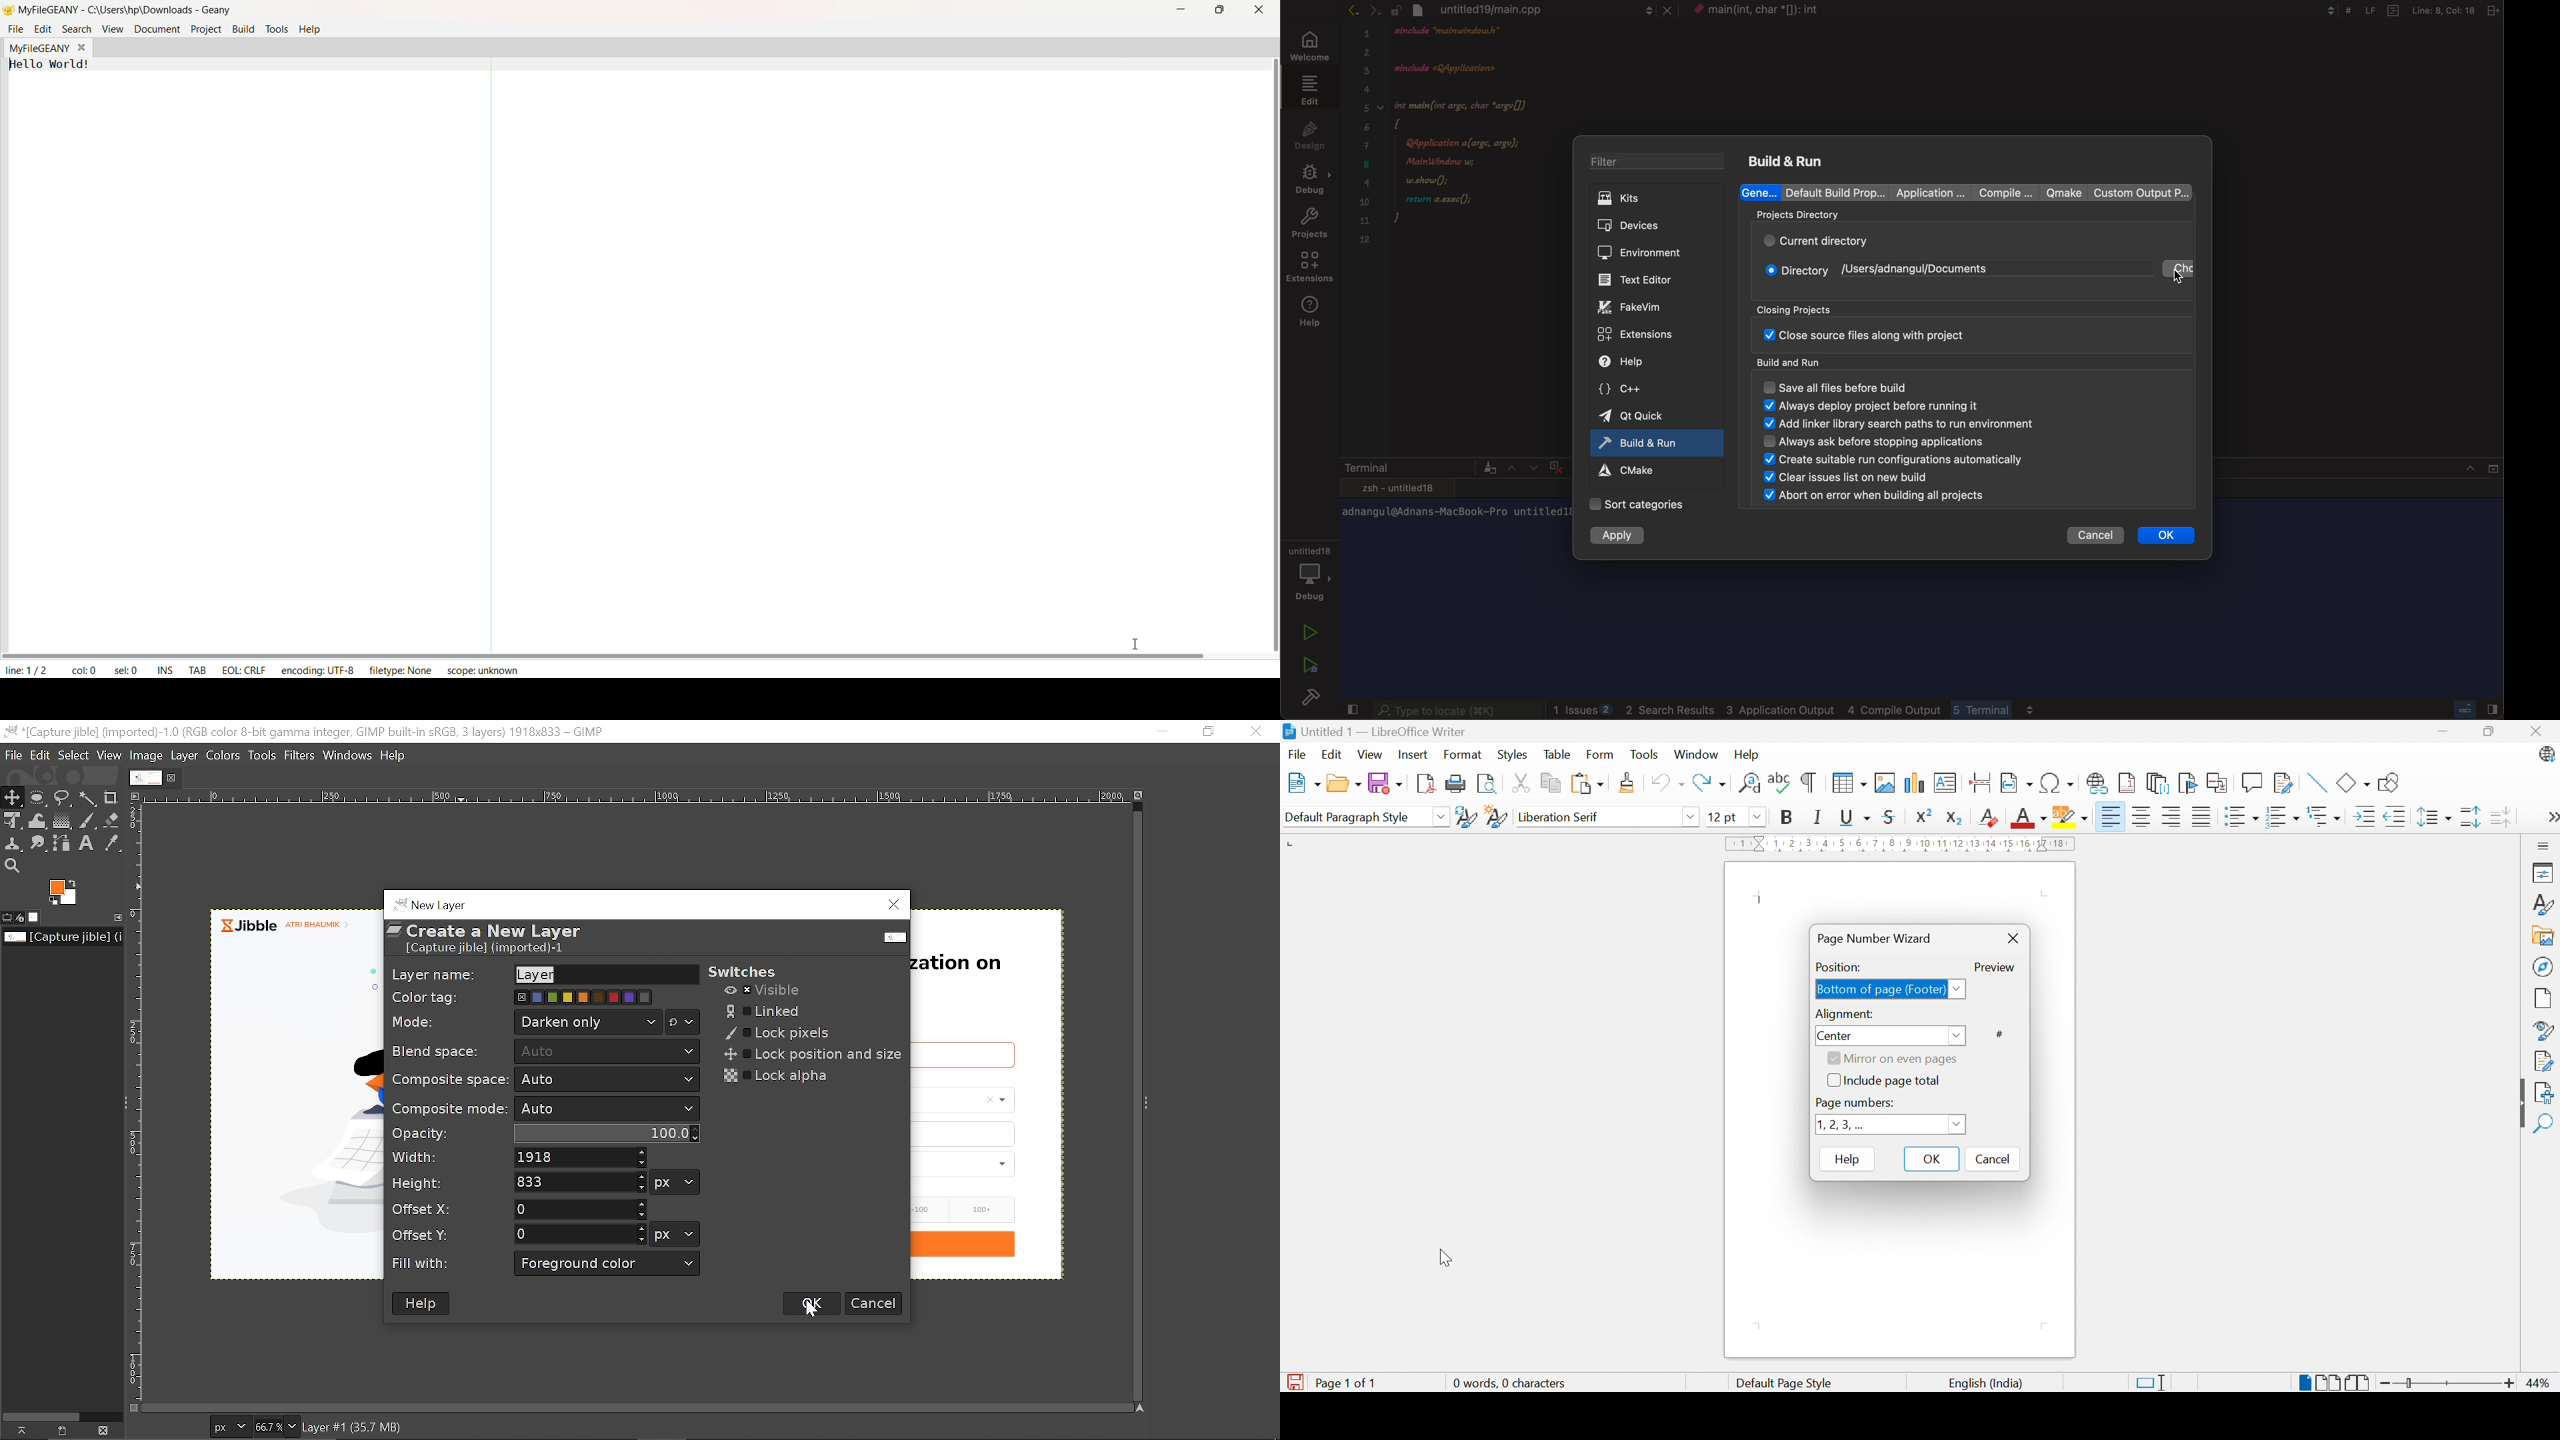 This screenshot has height=1456, width=2576. What do you see at coordinates (2251, 783) in the screenshot?
I see `Insert comment` at bounding box center [2251, 783].